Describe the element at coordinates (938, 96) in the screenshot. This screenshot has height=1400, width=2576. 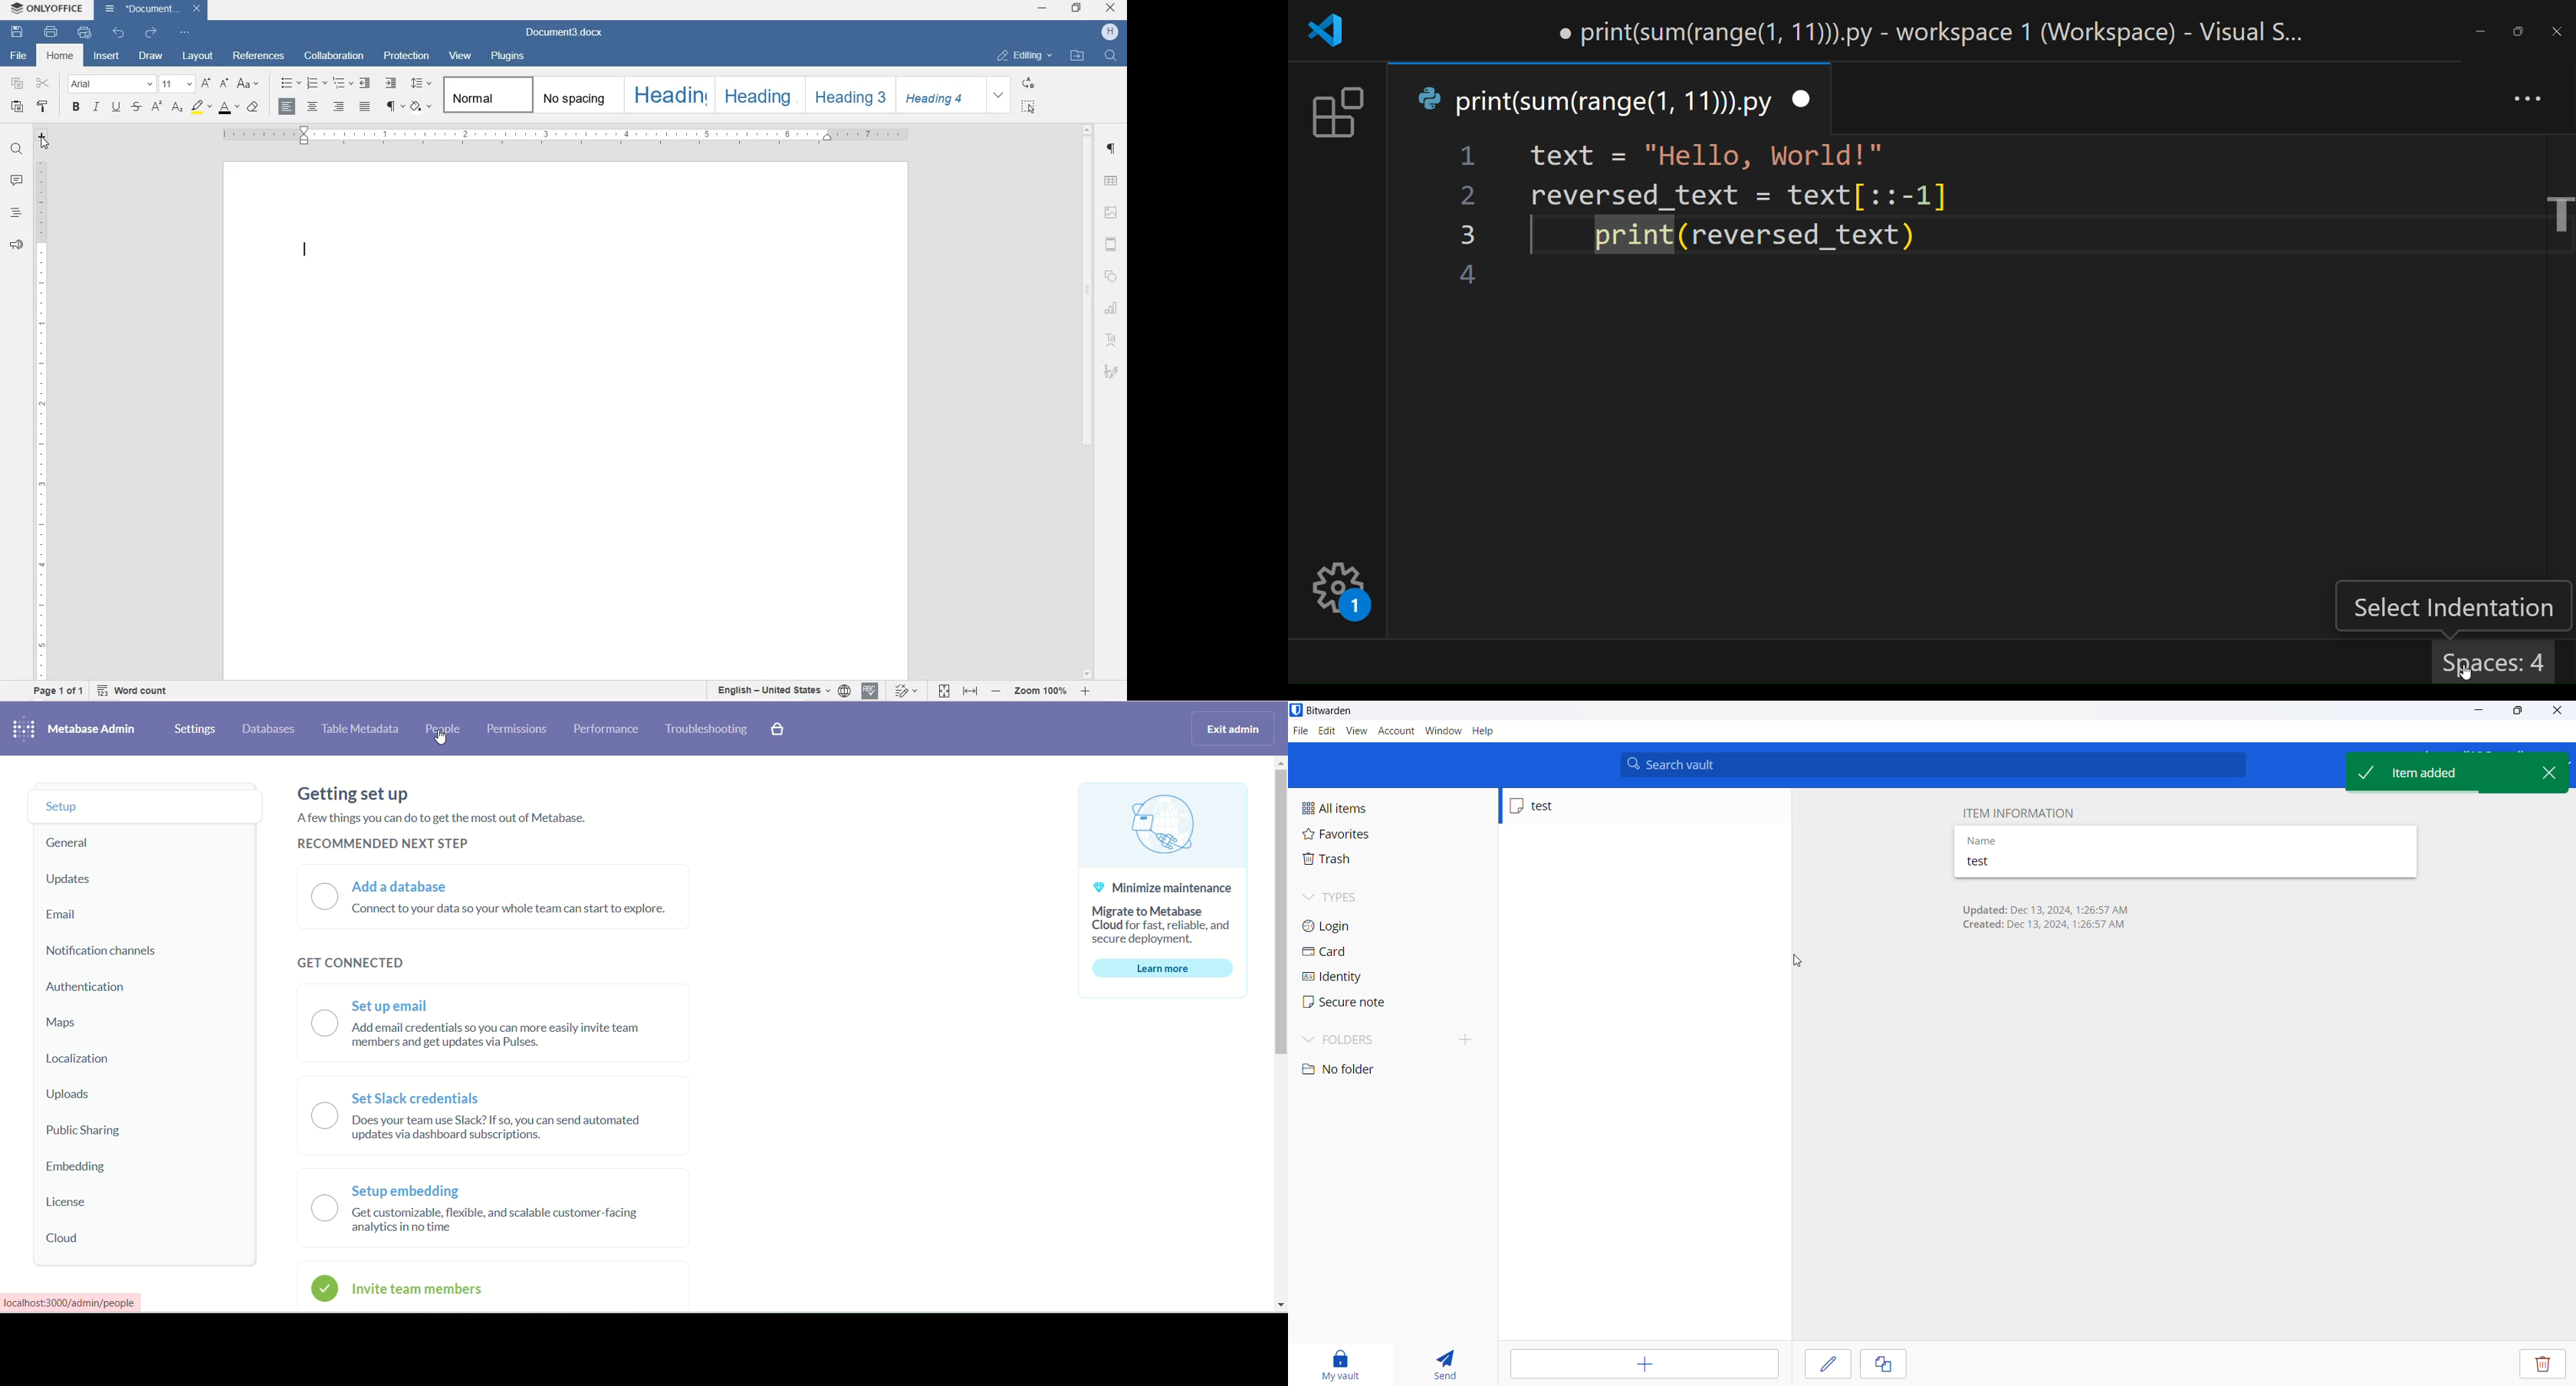
I see `HEADING 4` at that location.